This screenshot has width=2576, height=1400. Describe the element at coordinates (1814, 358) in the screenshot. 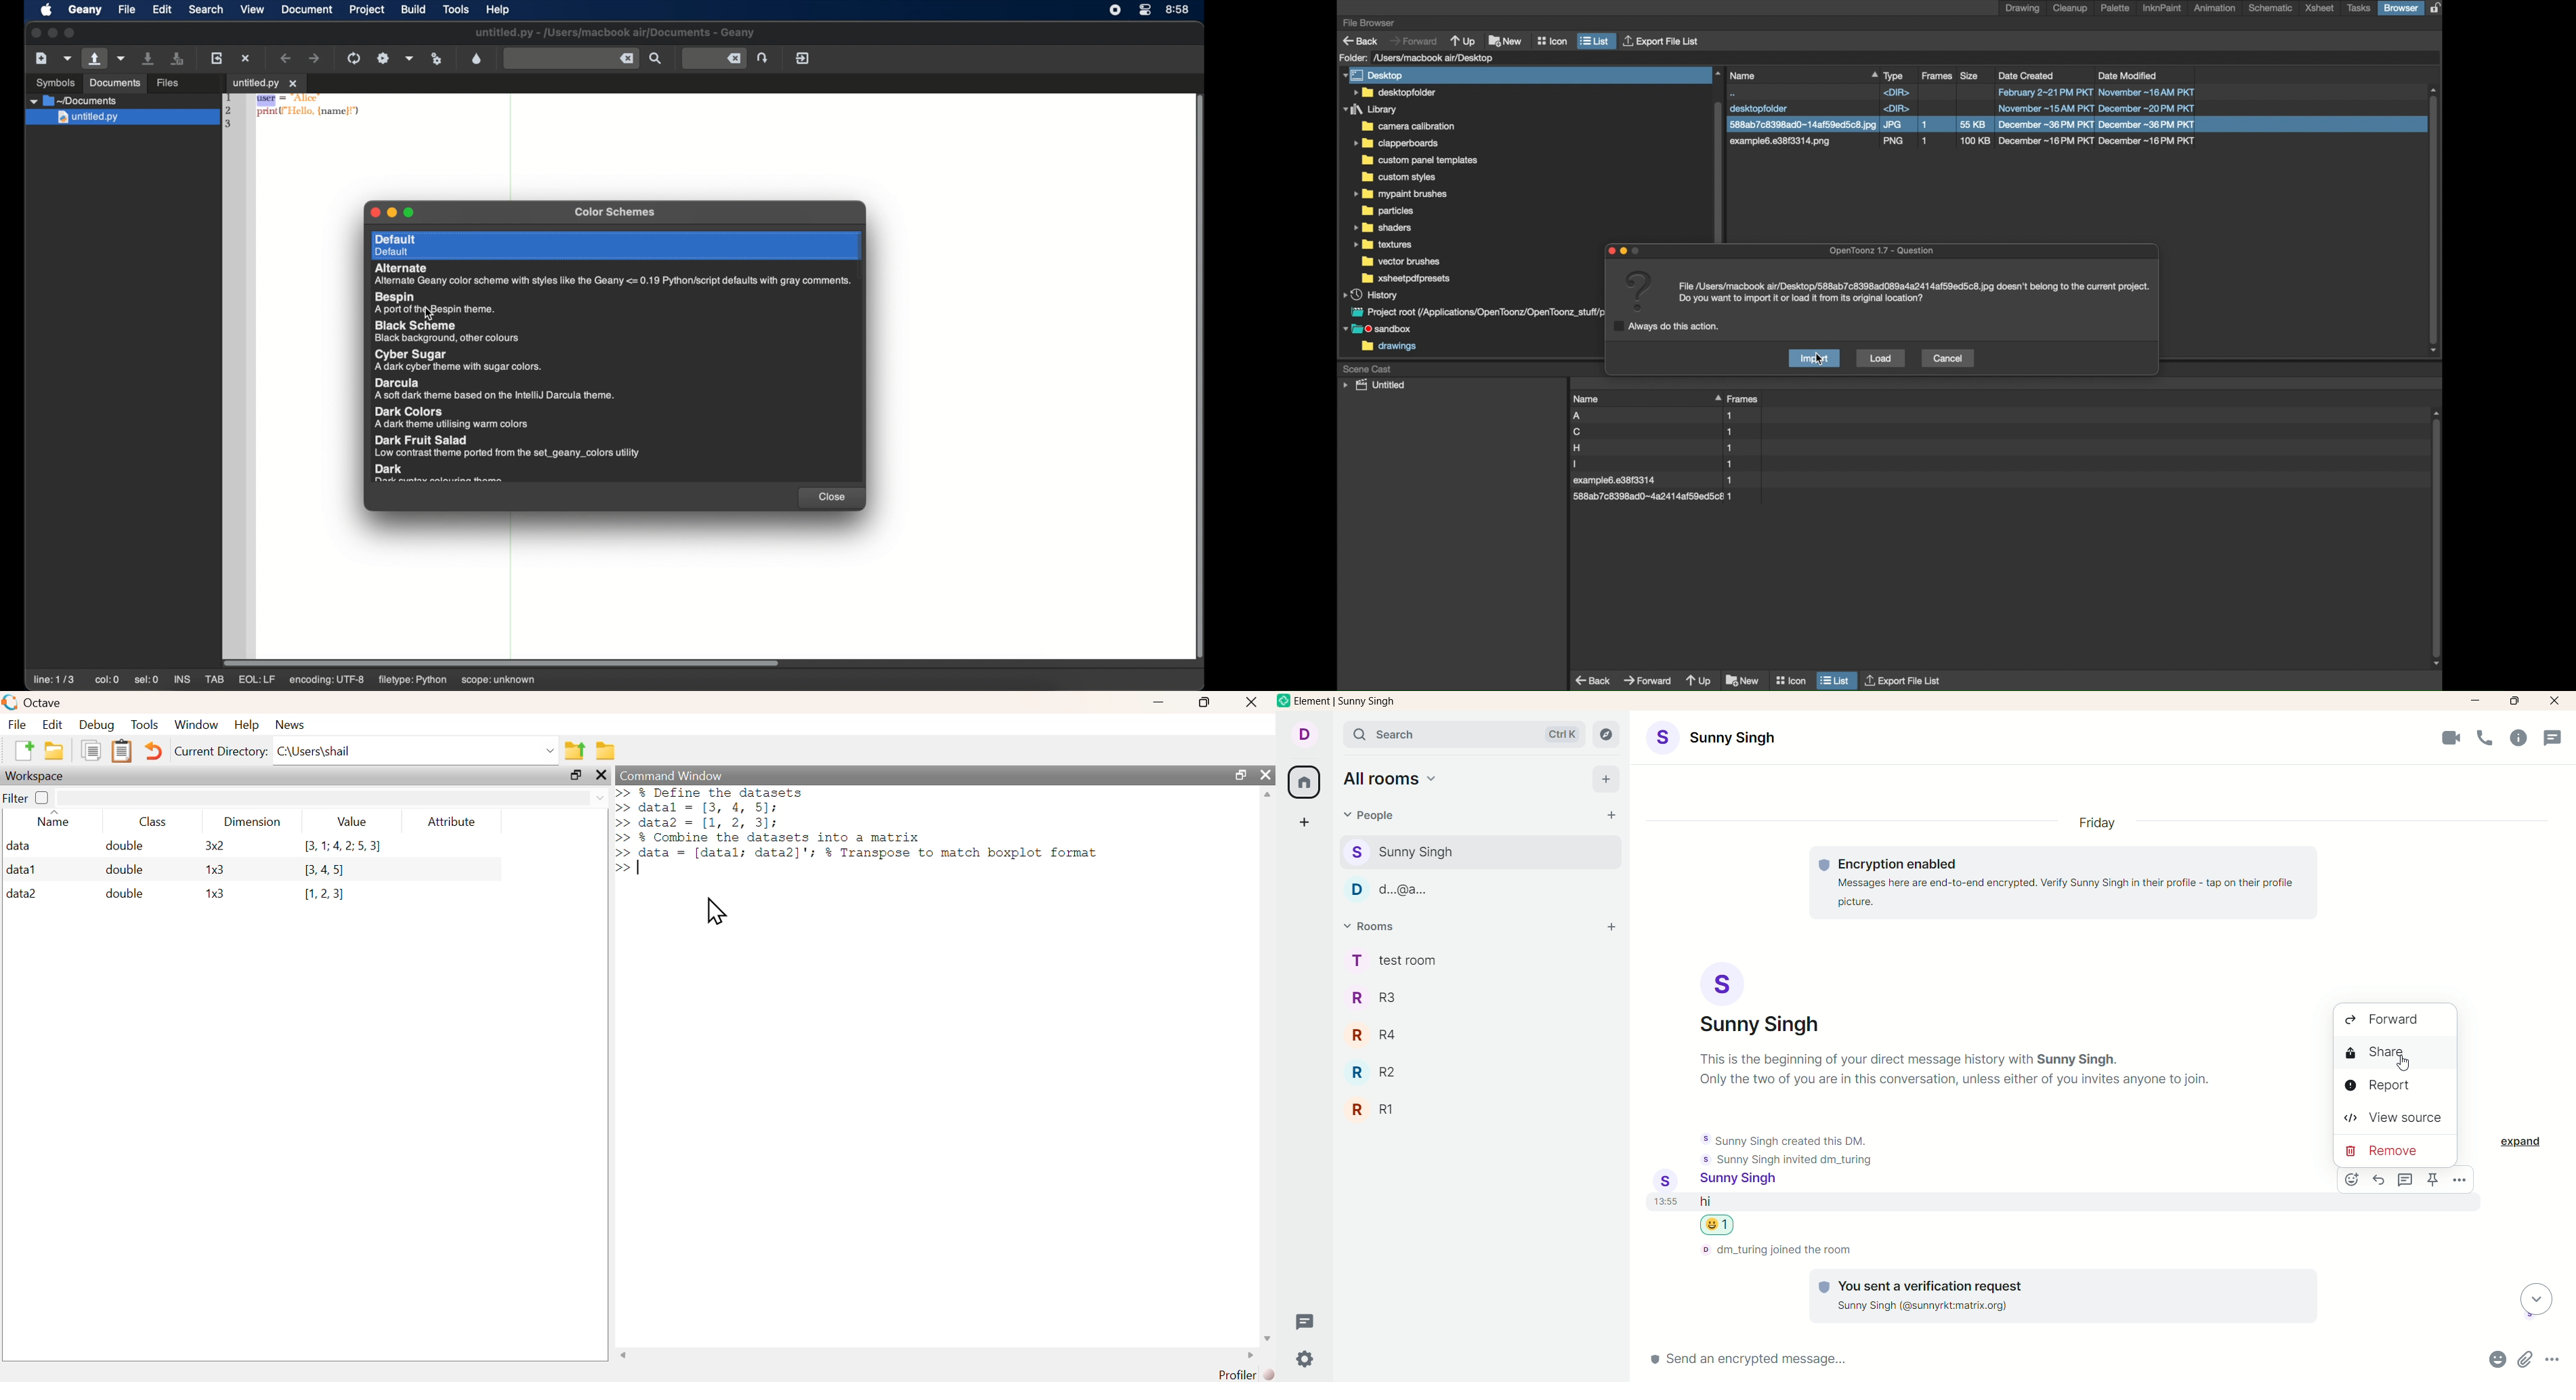

I see `import` at that location.